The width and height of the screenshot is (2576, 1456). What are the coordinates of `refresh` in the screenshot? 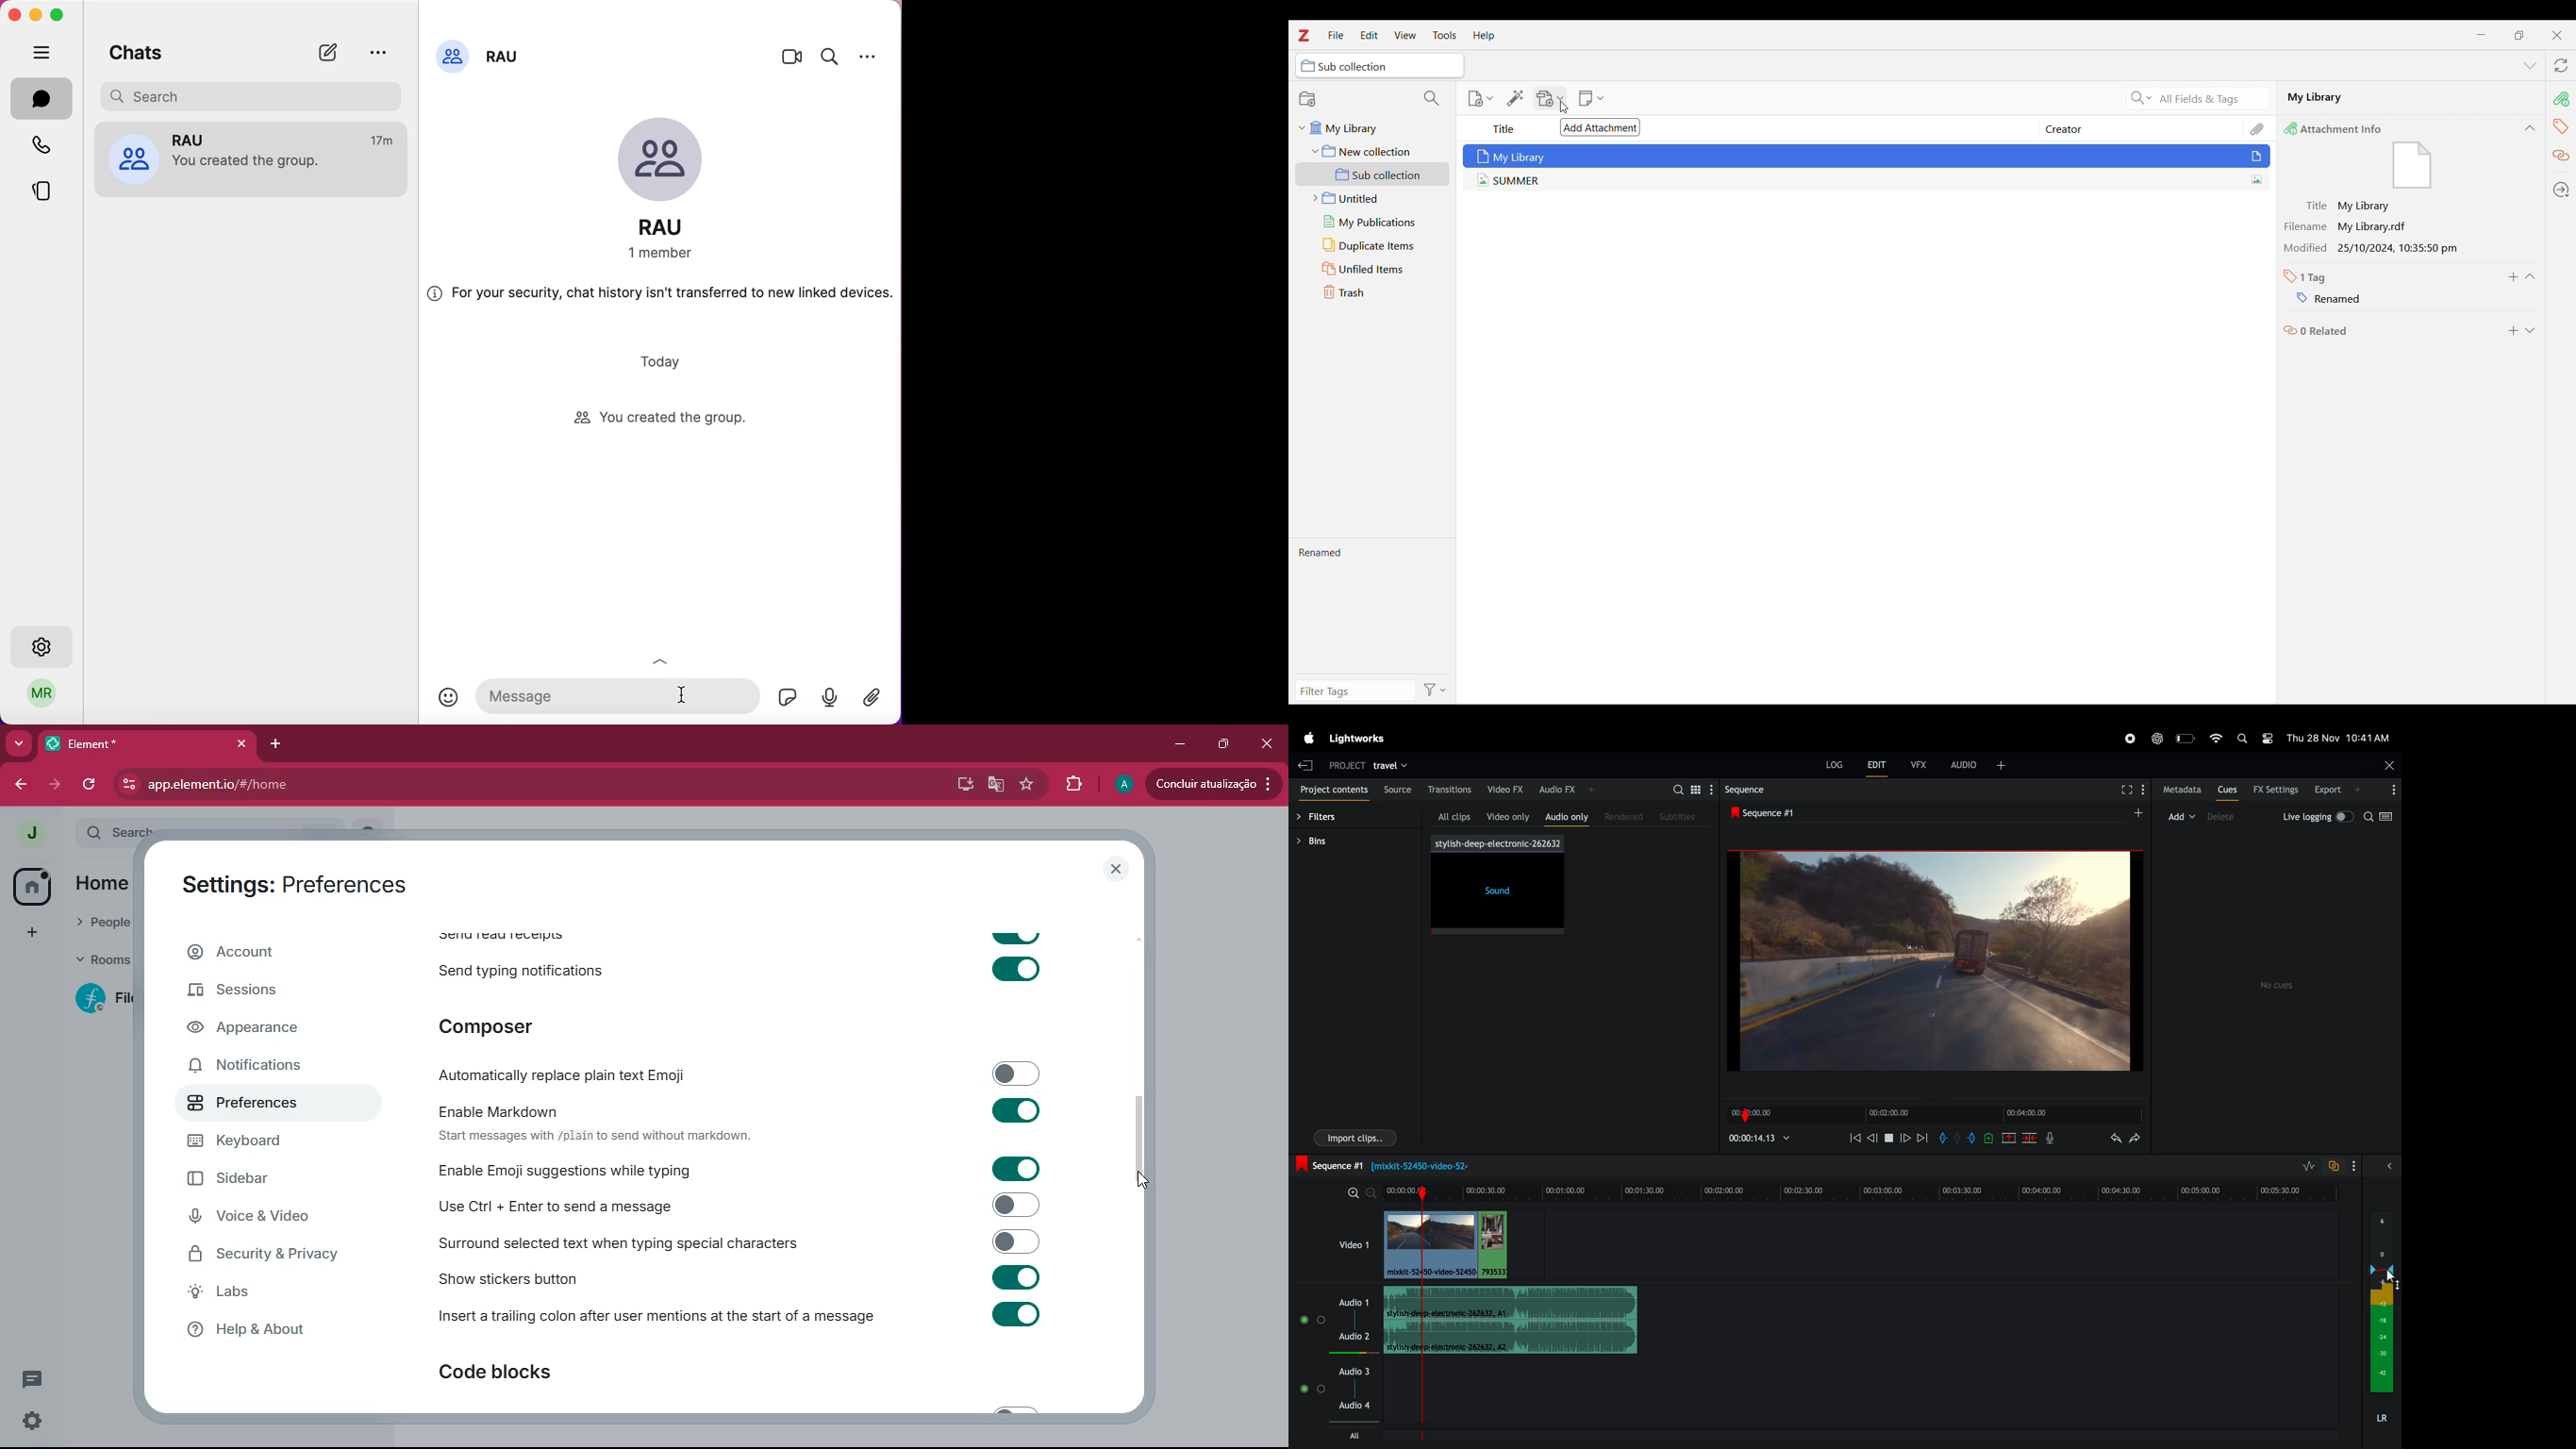 It's located at (91, 785).